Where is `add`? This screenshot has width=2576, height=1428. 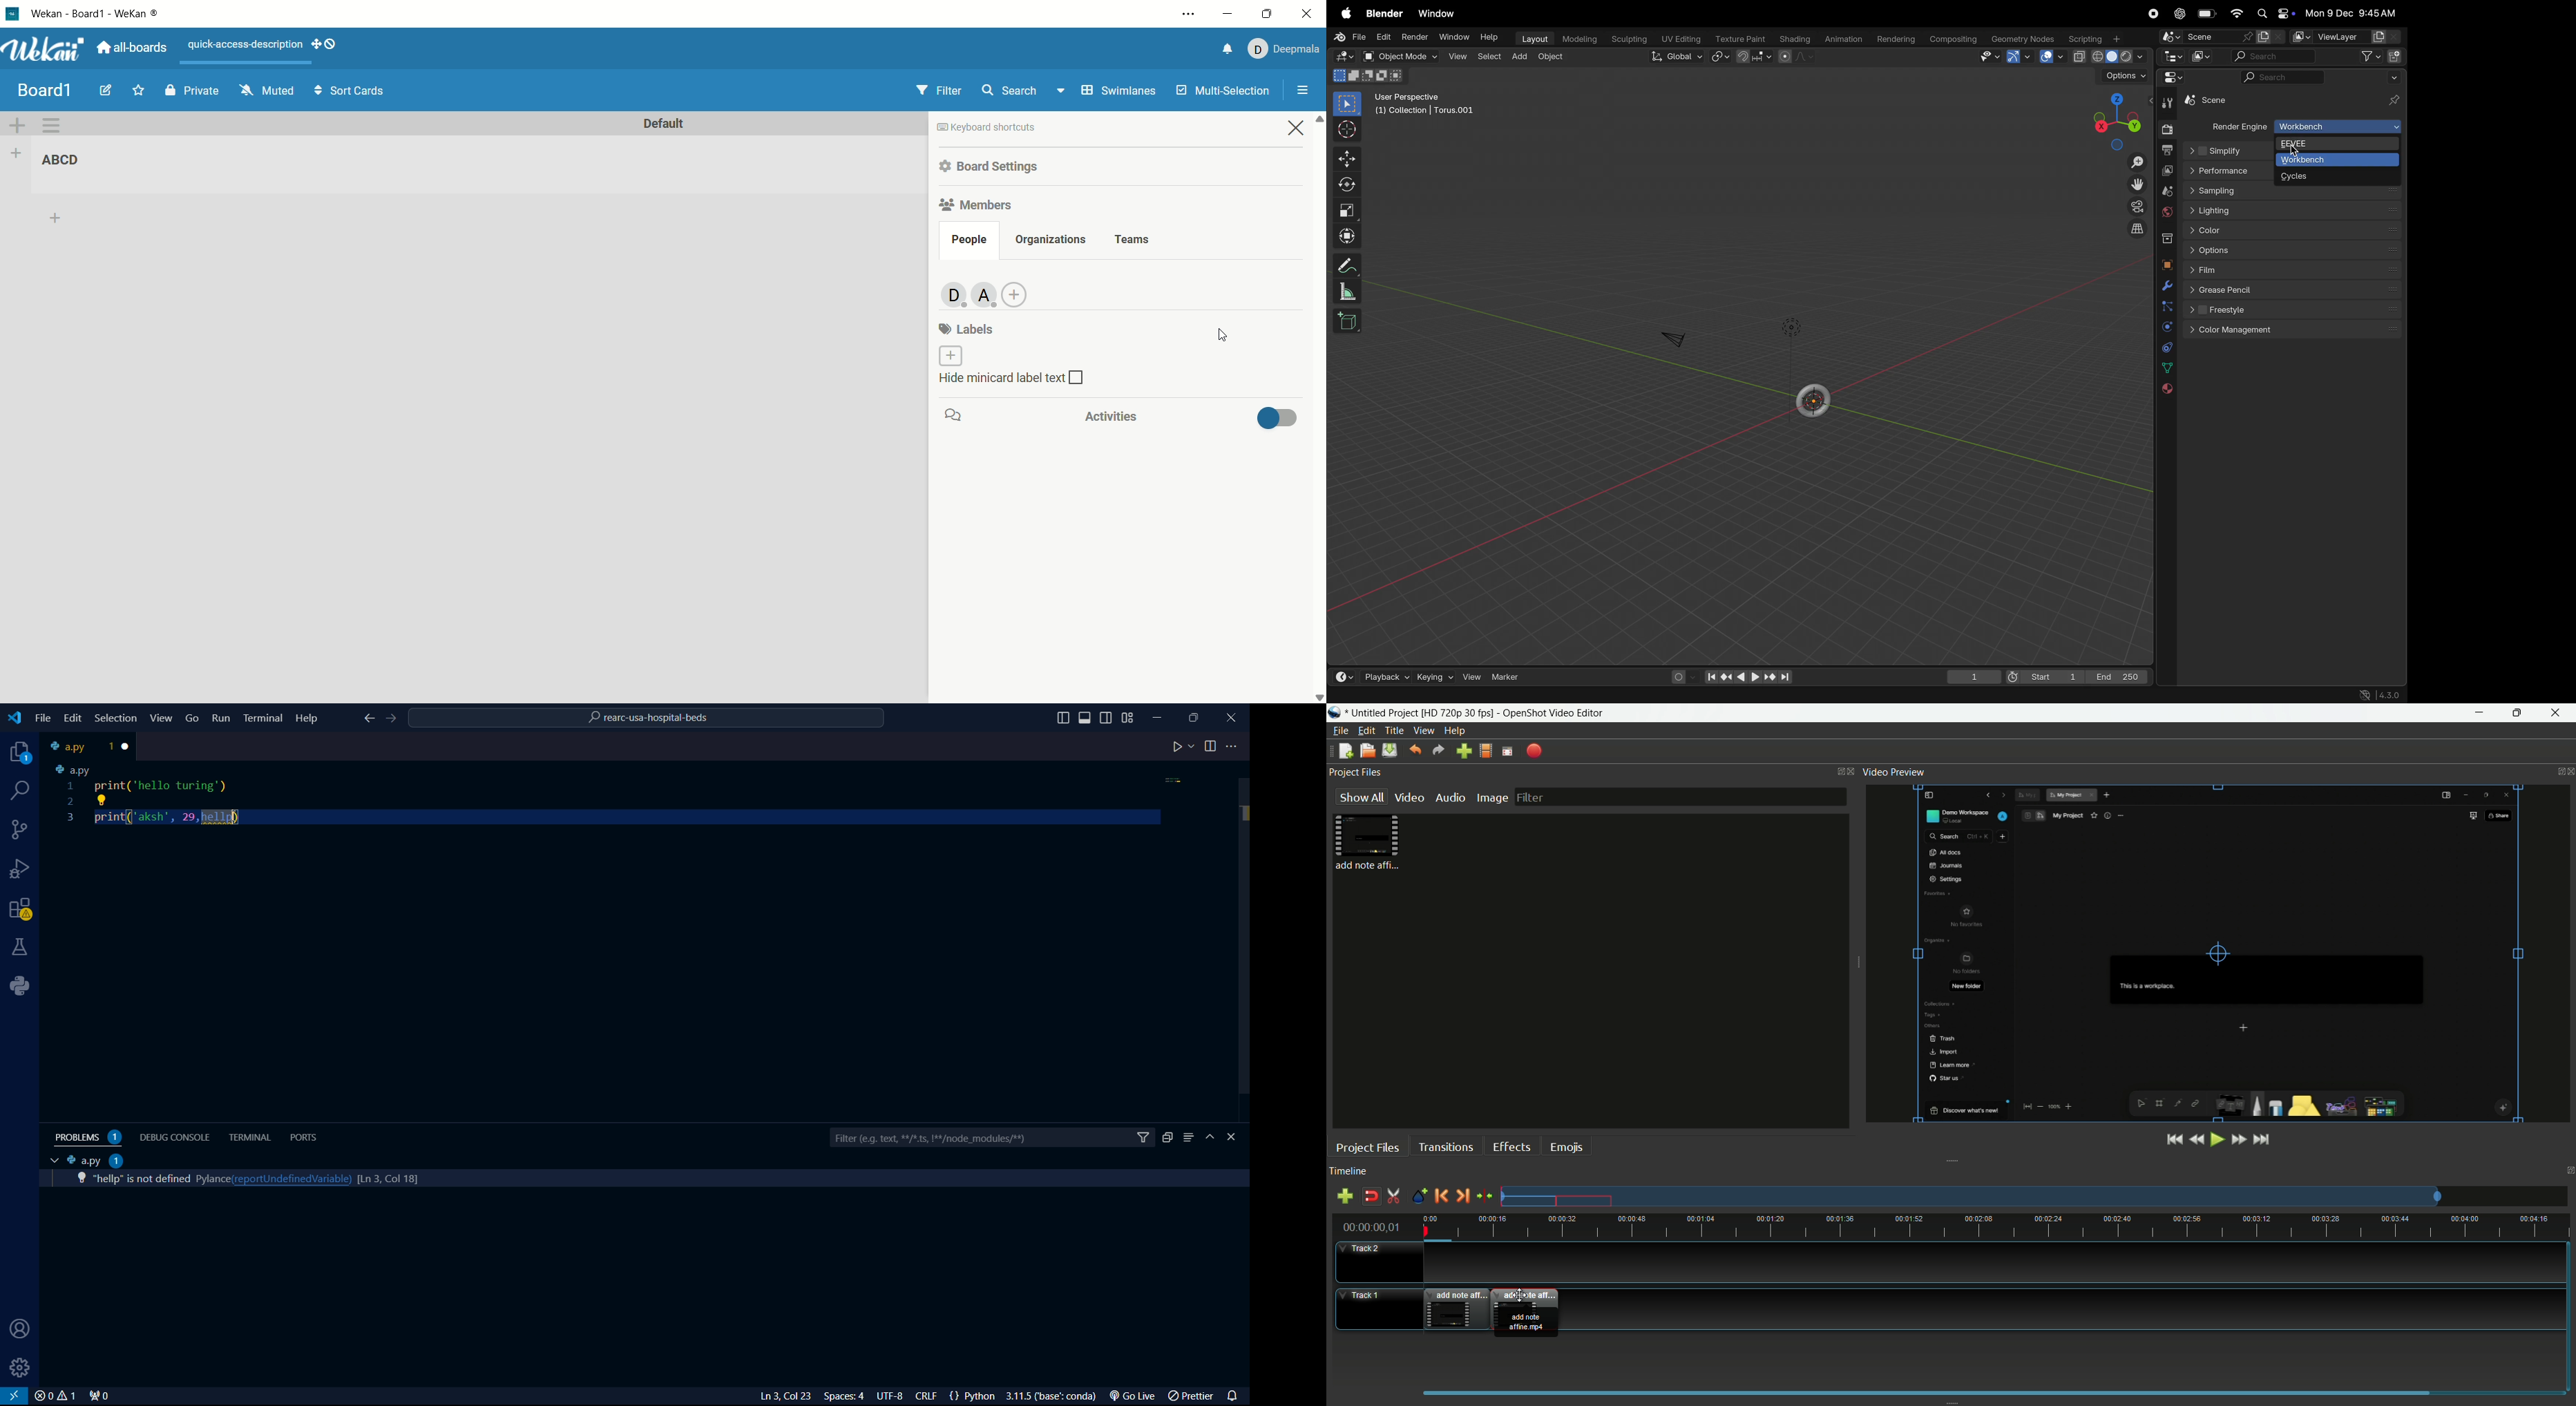
add is located at coordinates (955, 354).